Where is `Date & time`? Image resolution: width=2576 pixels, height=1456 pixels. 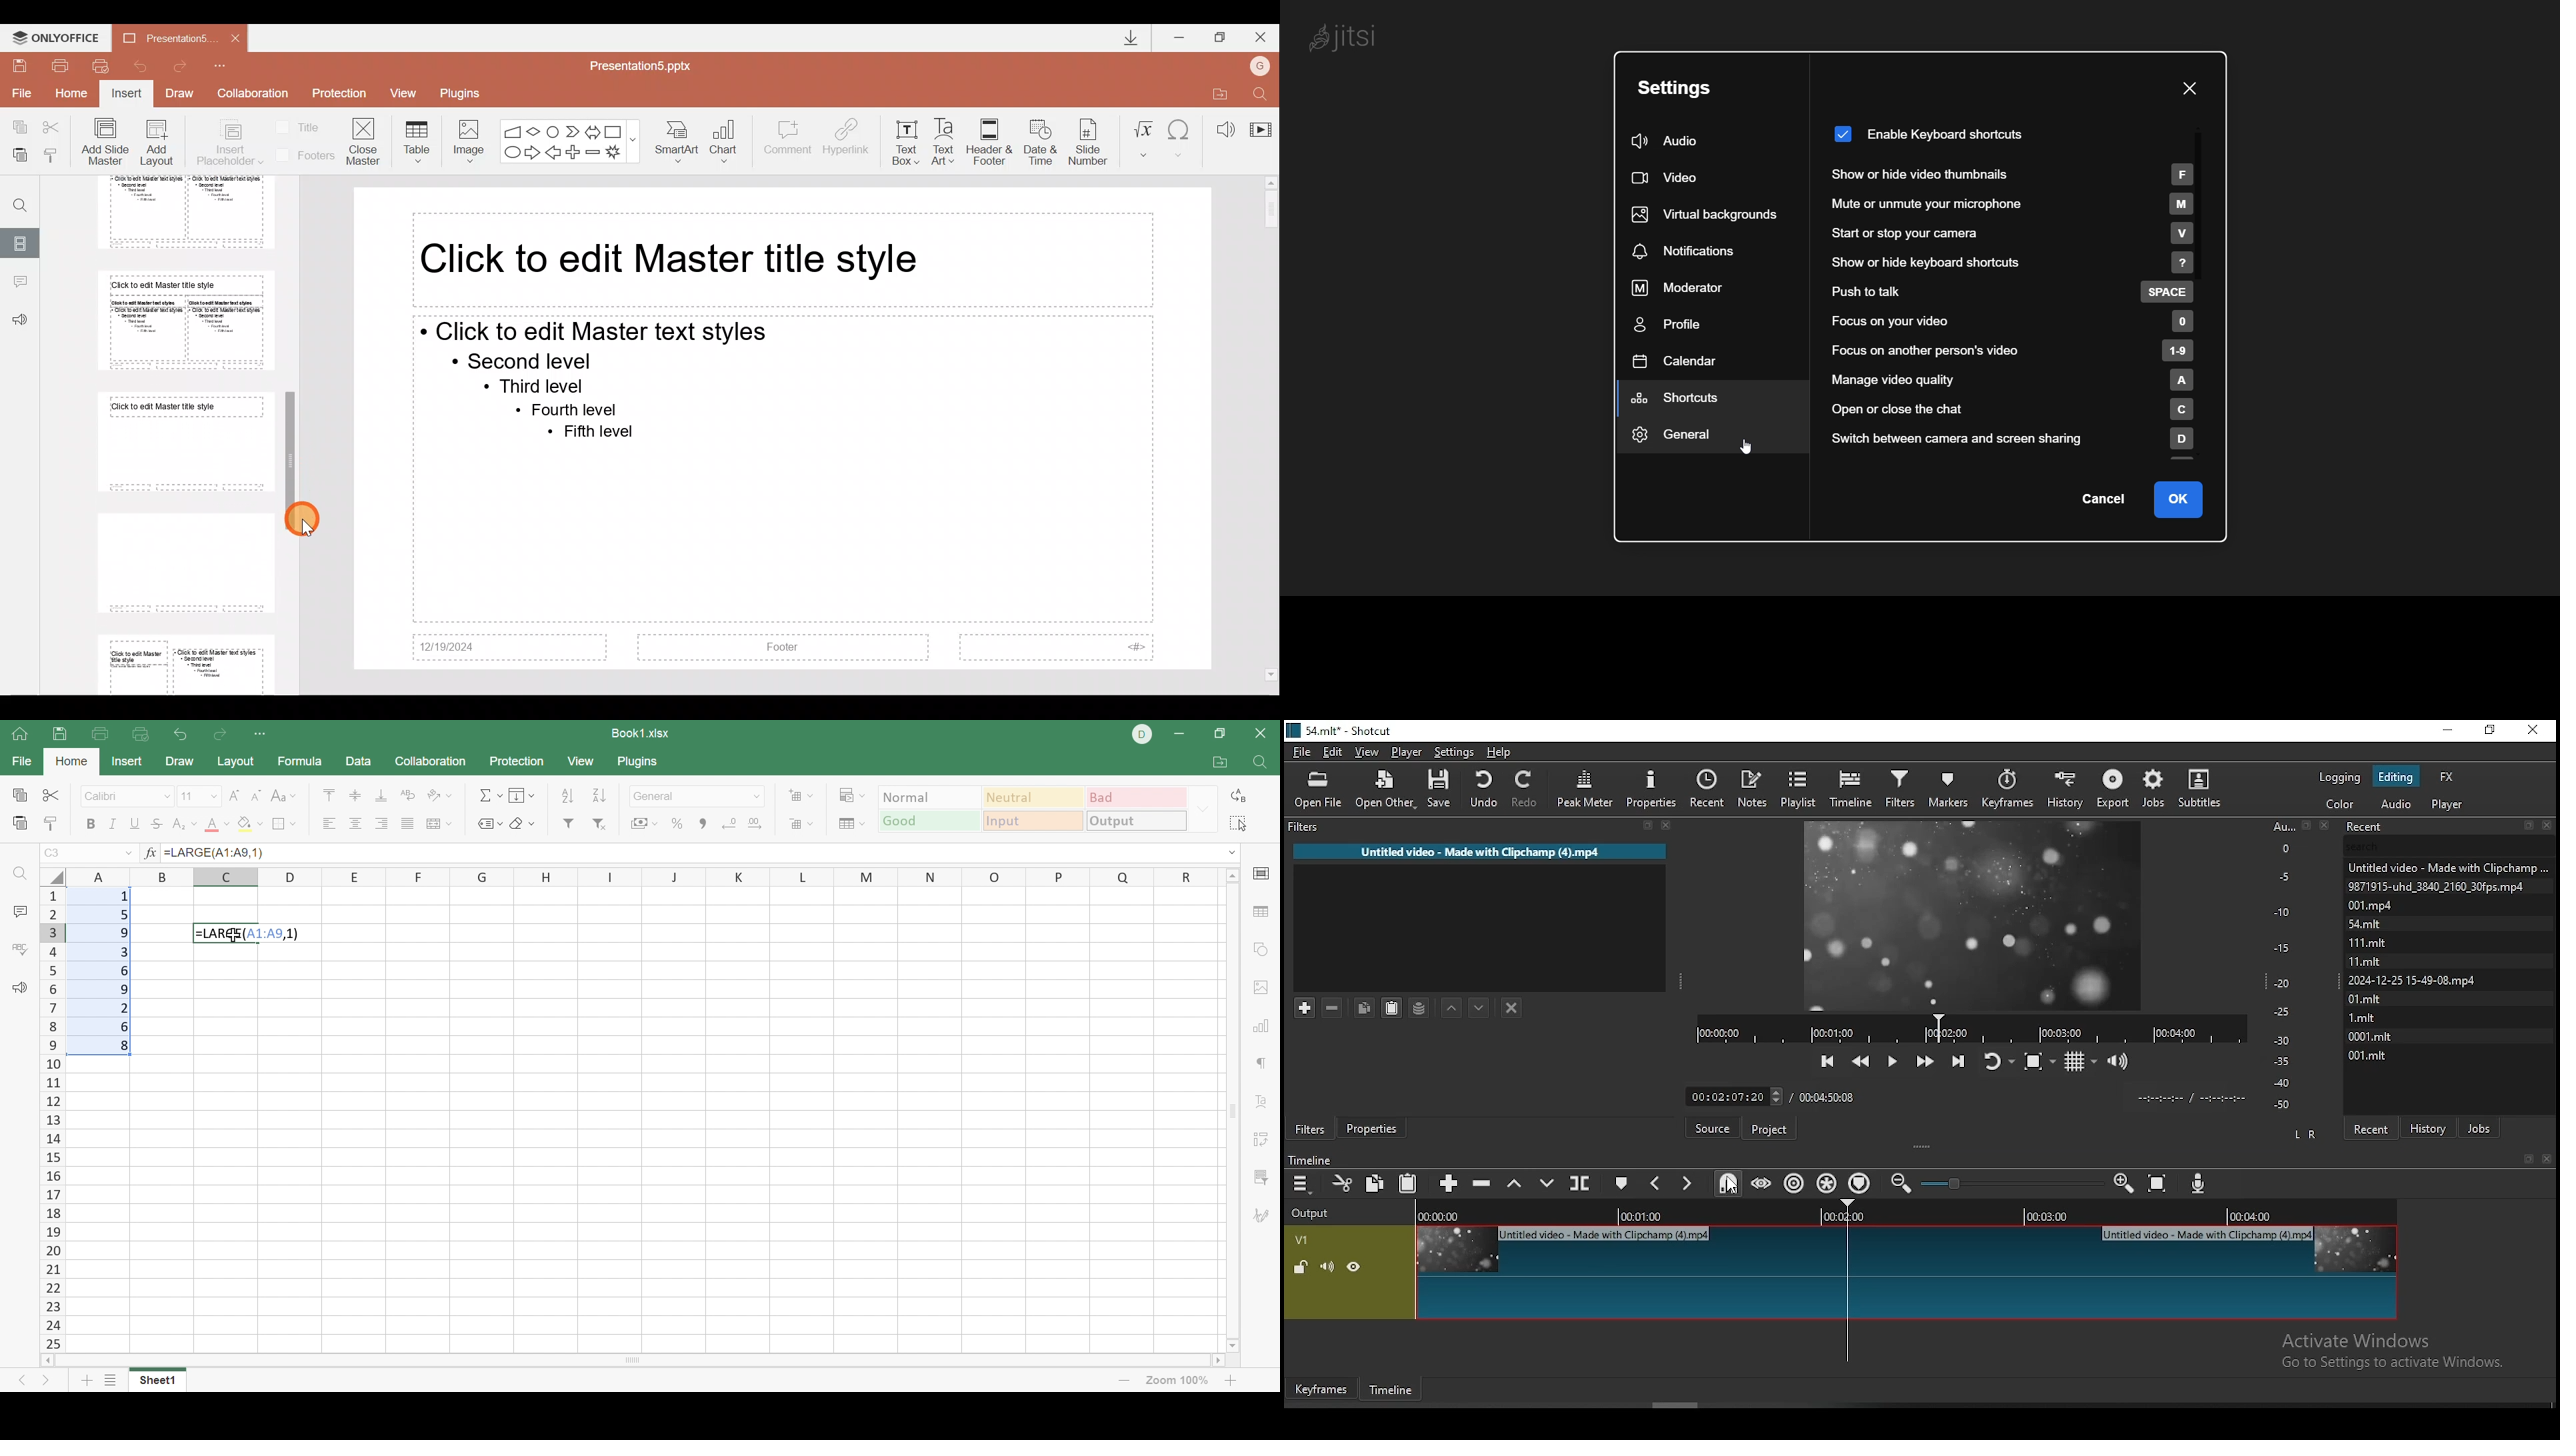
Date & time is located at coordinates (1037, 139).